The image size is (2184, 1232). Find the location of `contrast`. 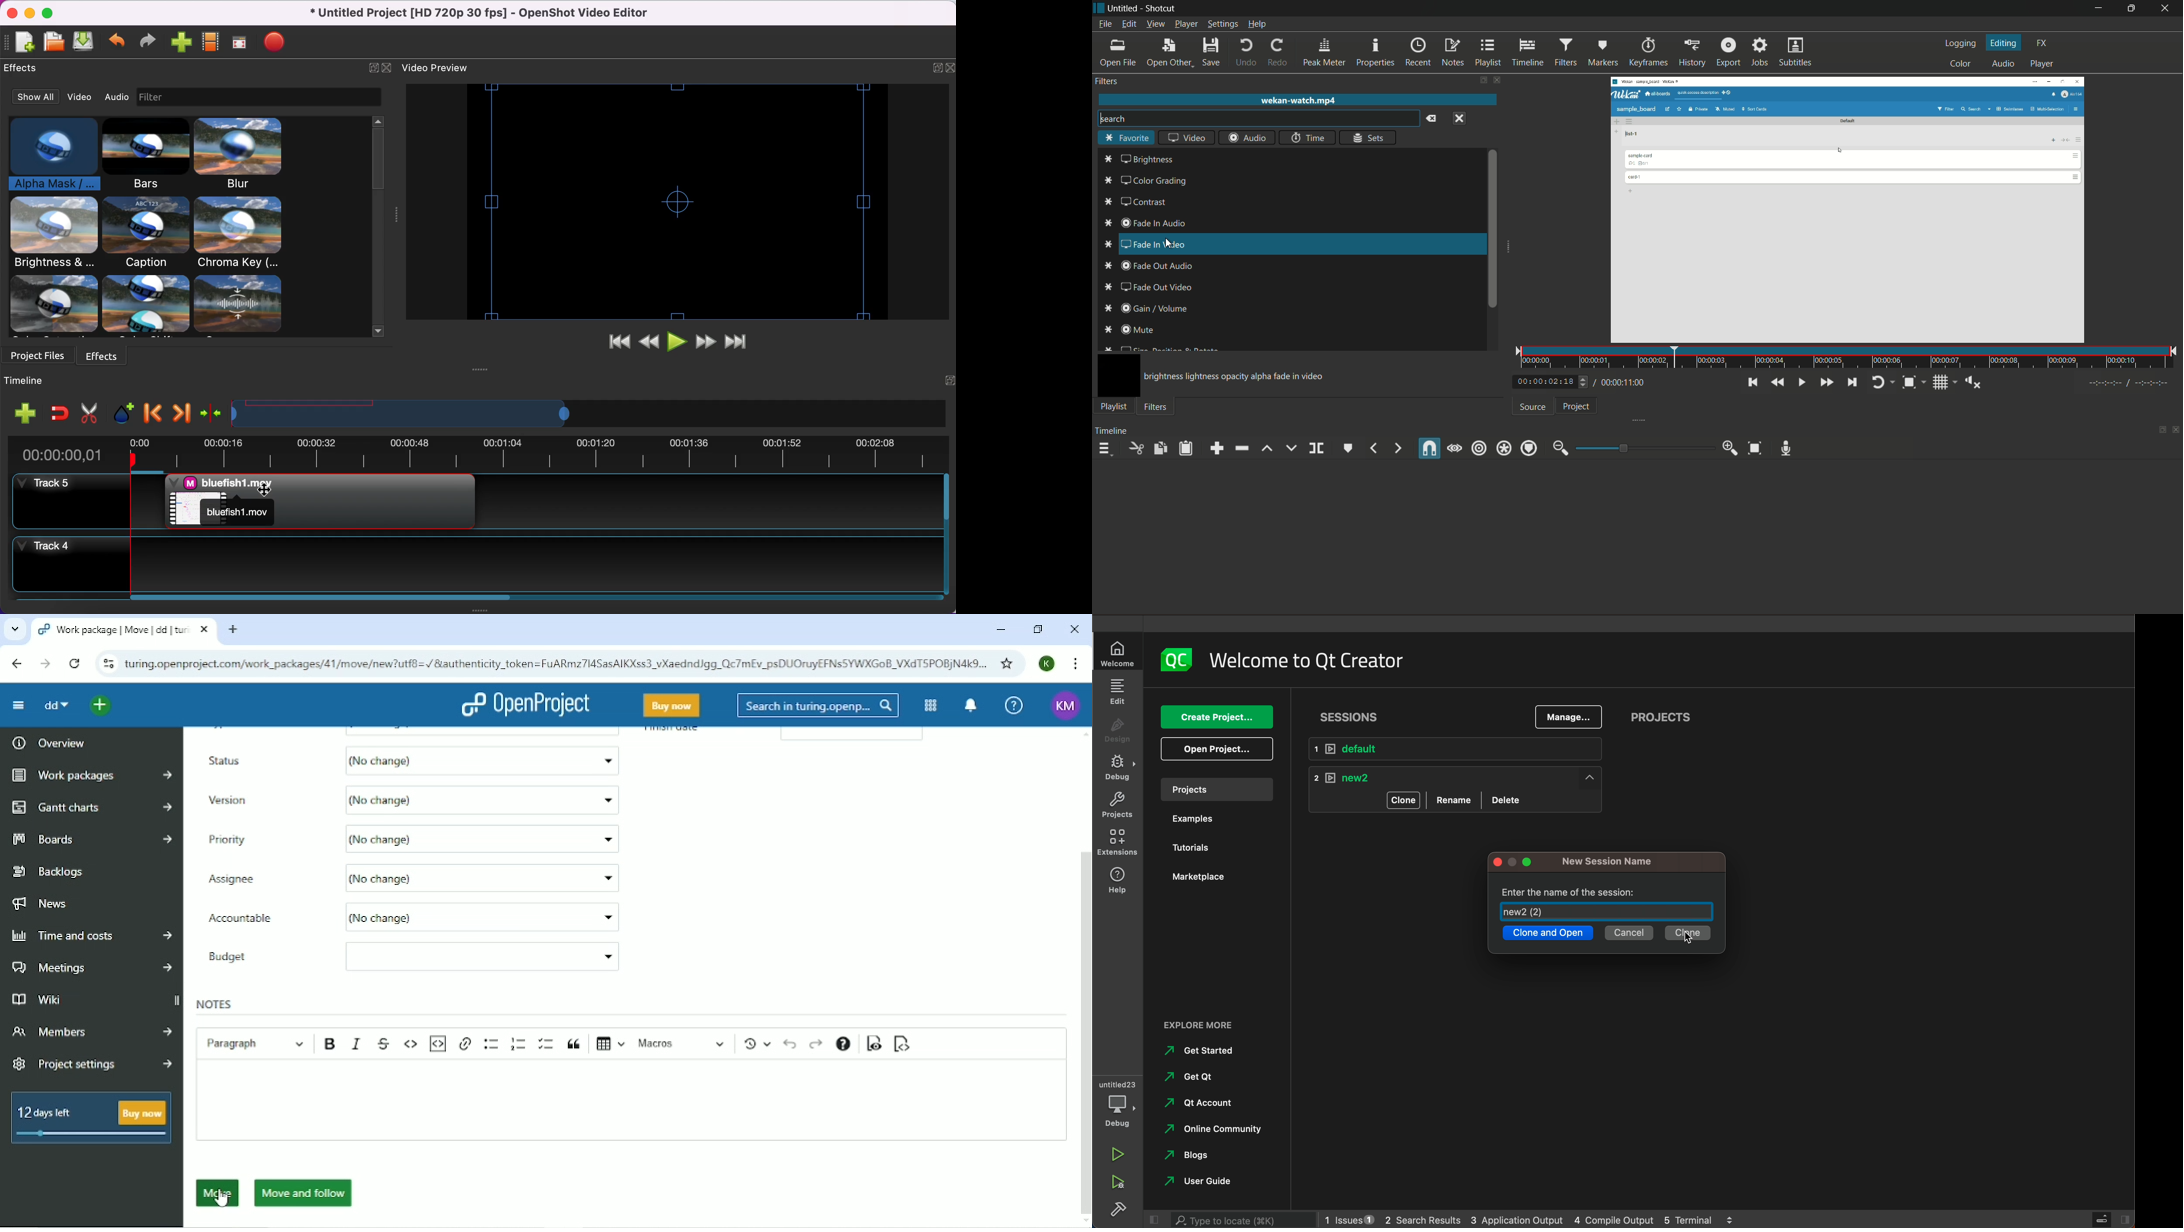

contrast is located at coordinates (1135, 202).